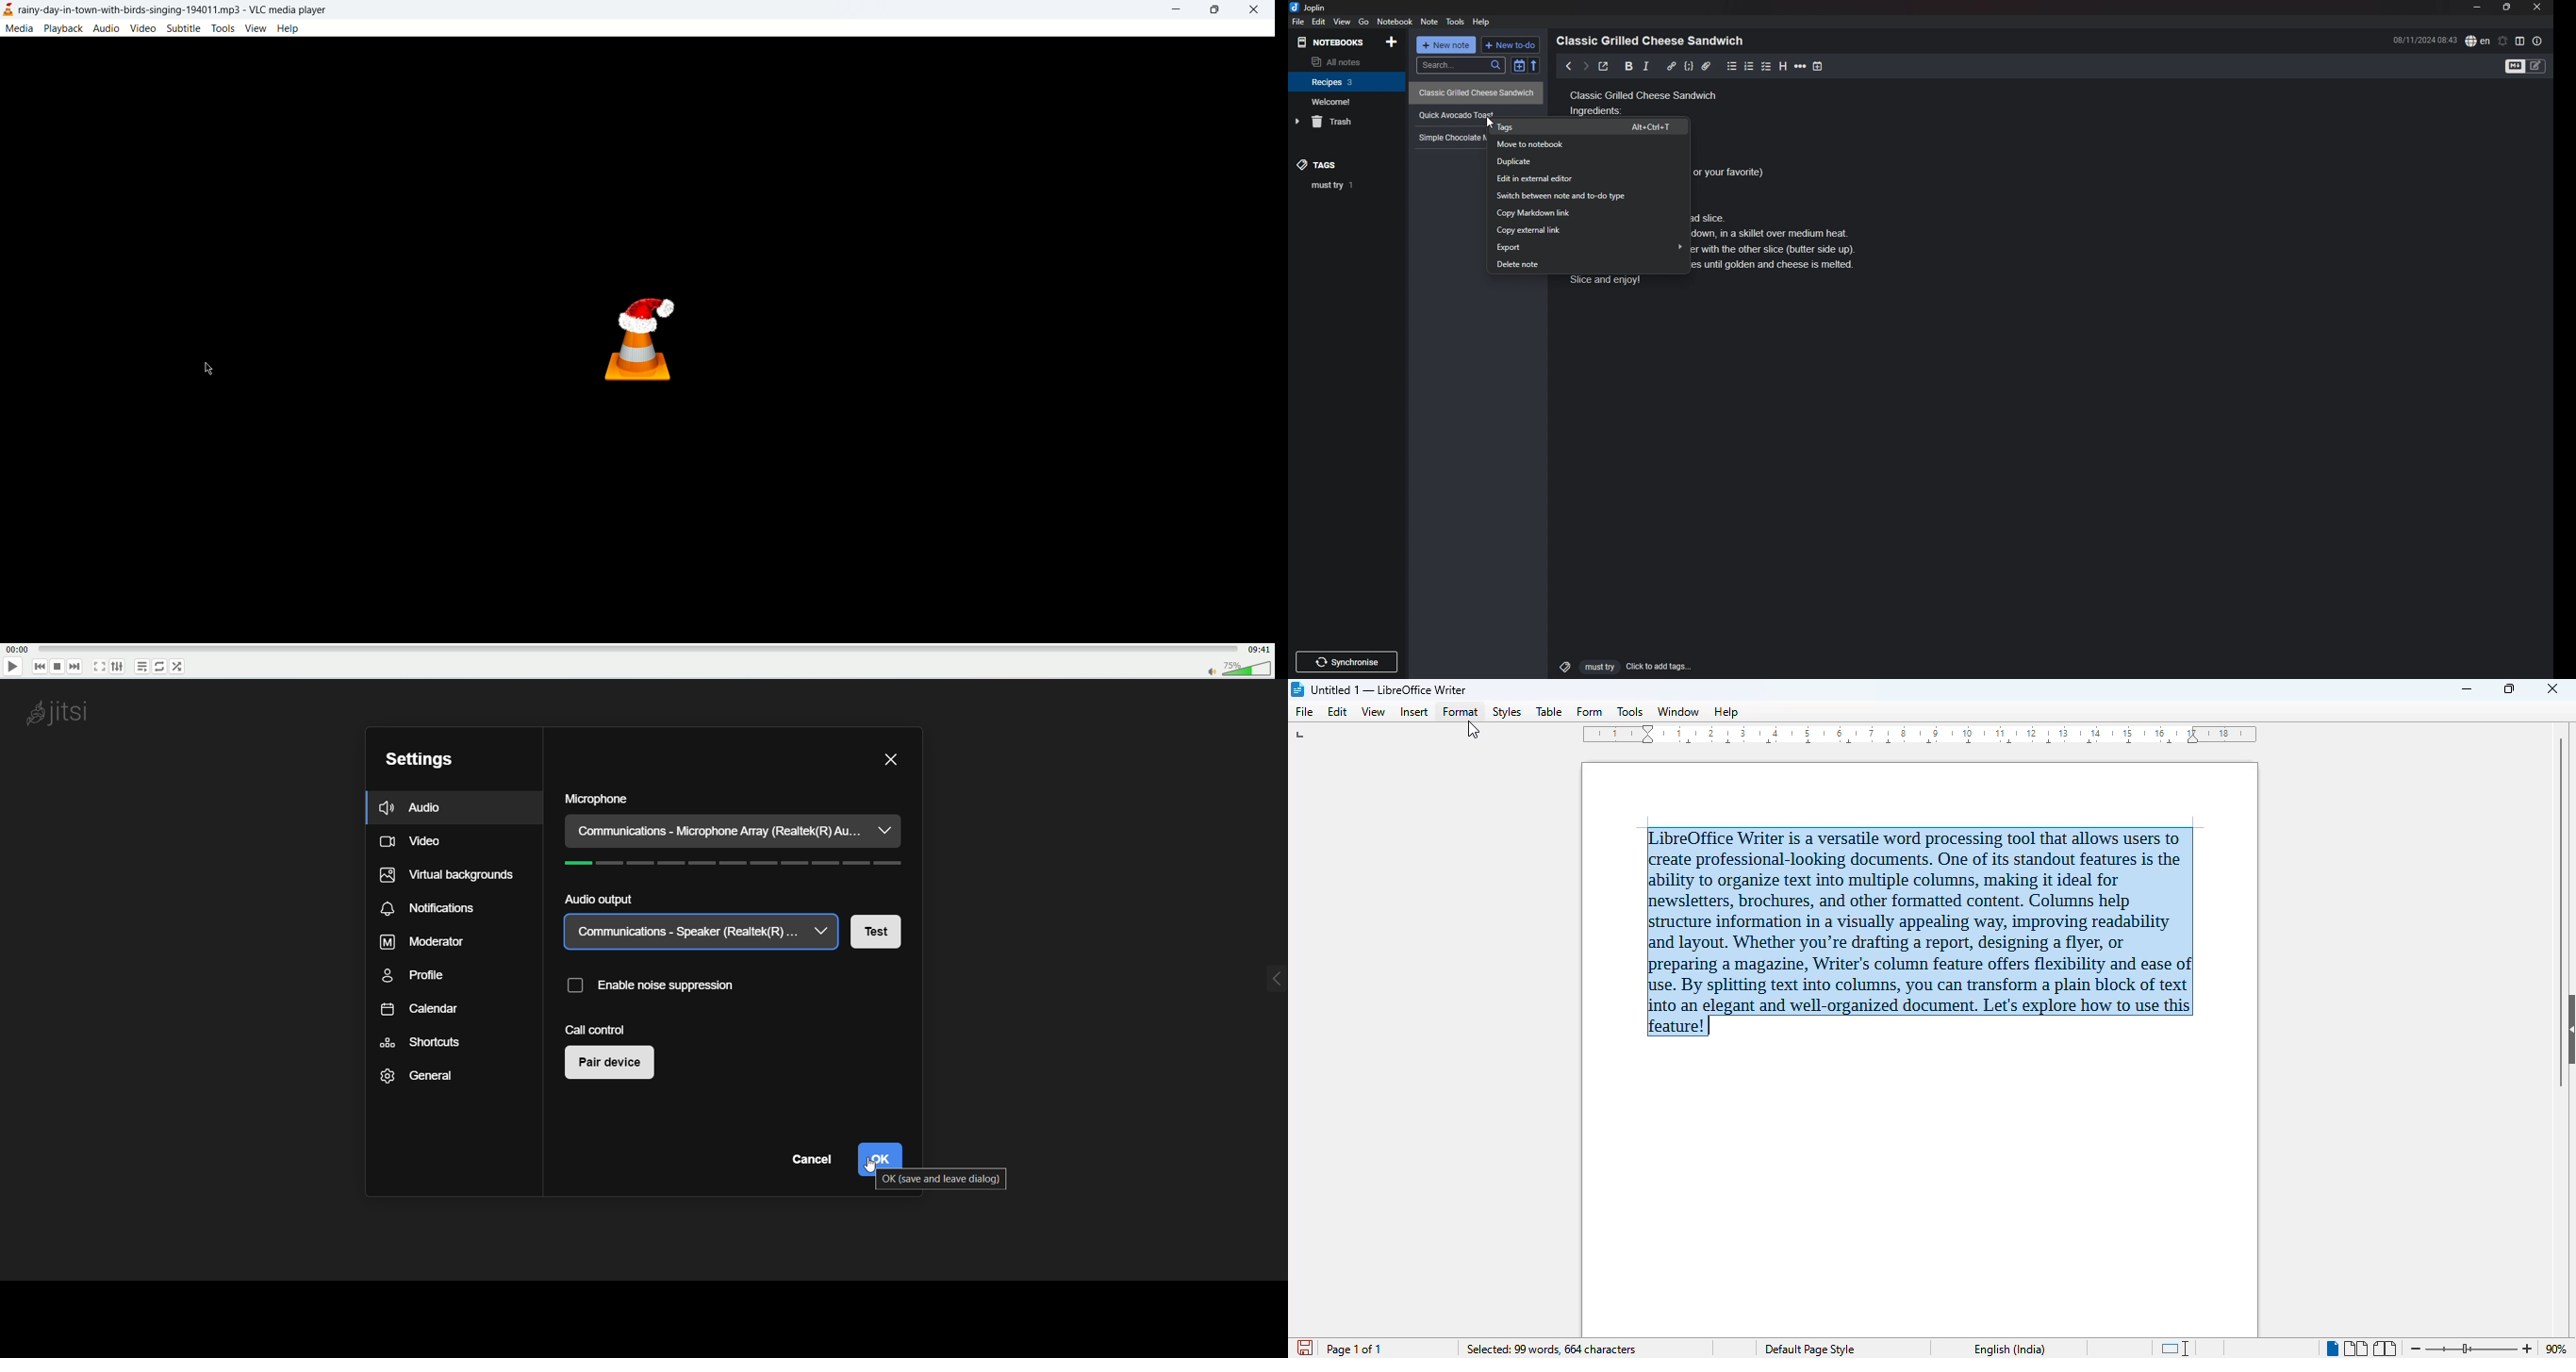  Describe the element at coordinates (1819, 66) in the screenshot. I see `add time` at that location.